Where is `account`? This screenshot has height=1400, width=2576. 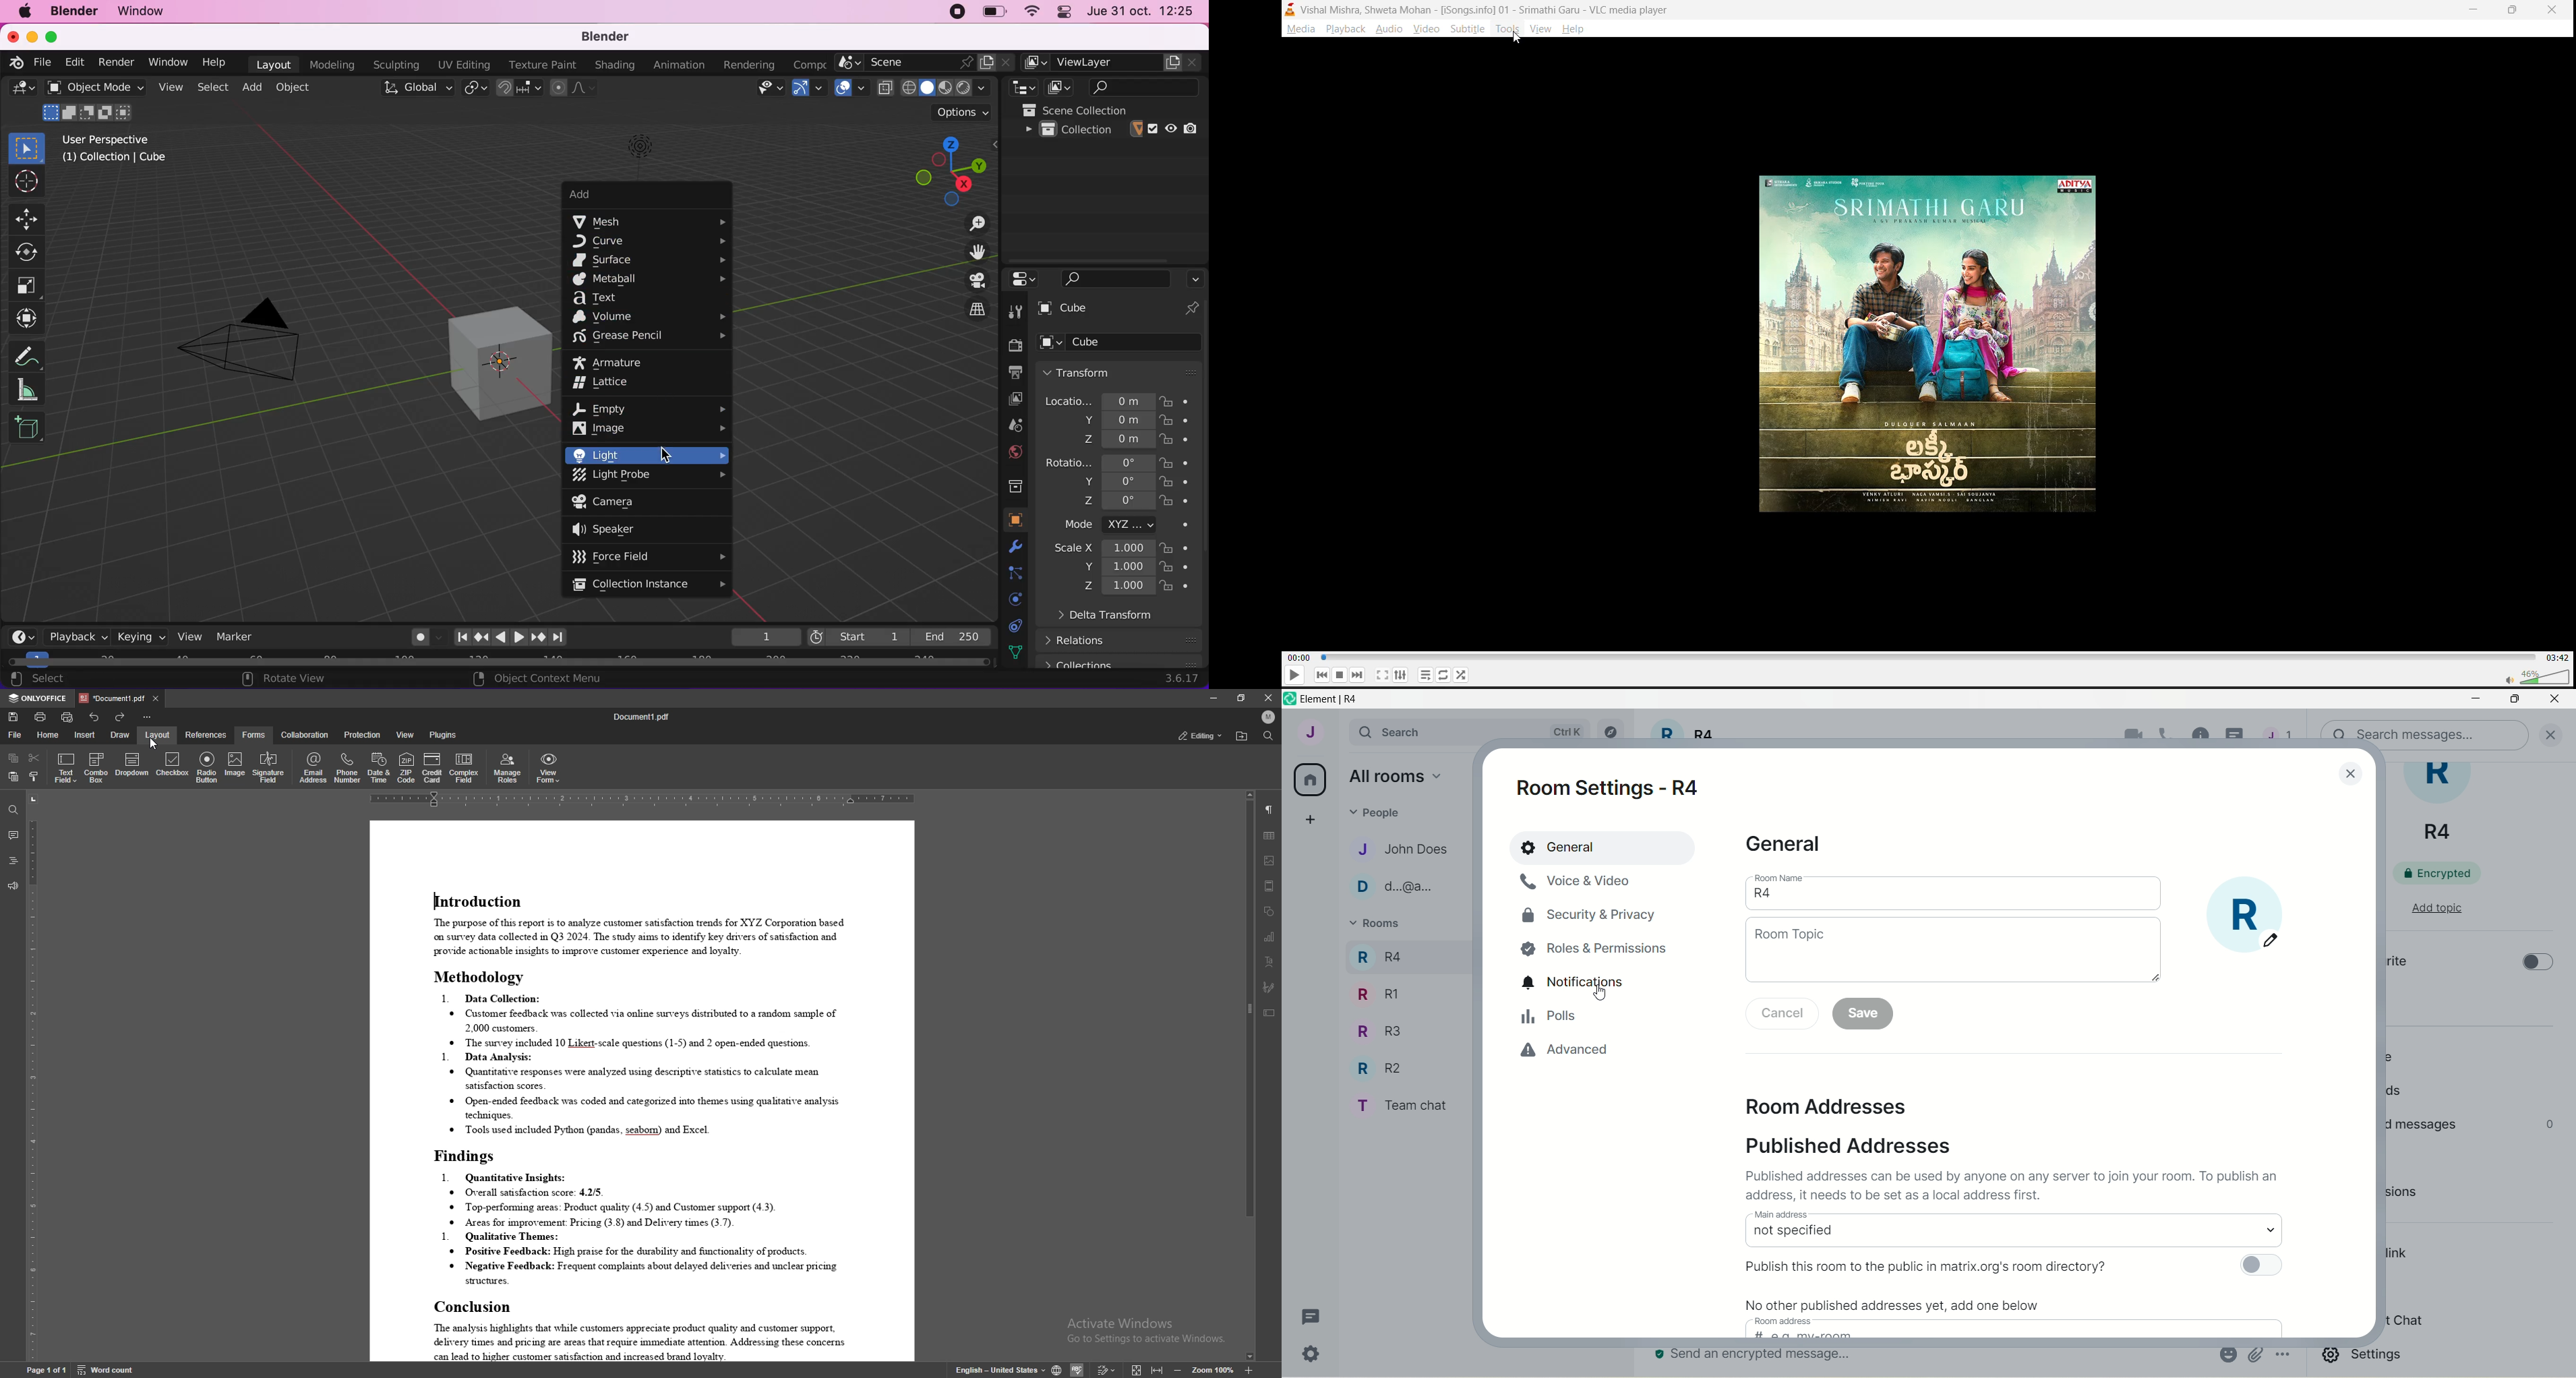 account is located at coordinates (1309, 731).